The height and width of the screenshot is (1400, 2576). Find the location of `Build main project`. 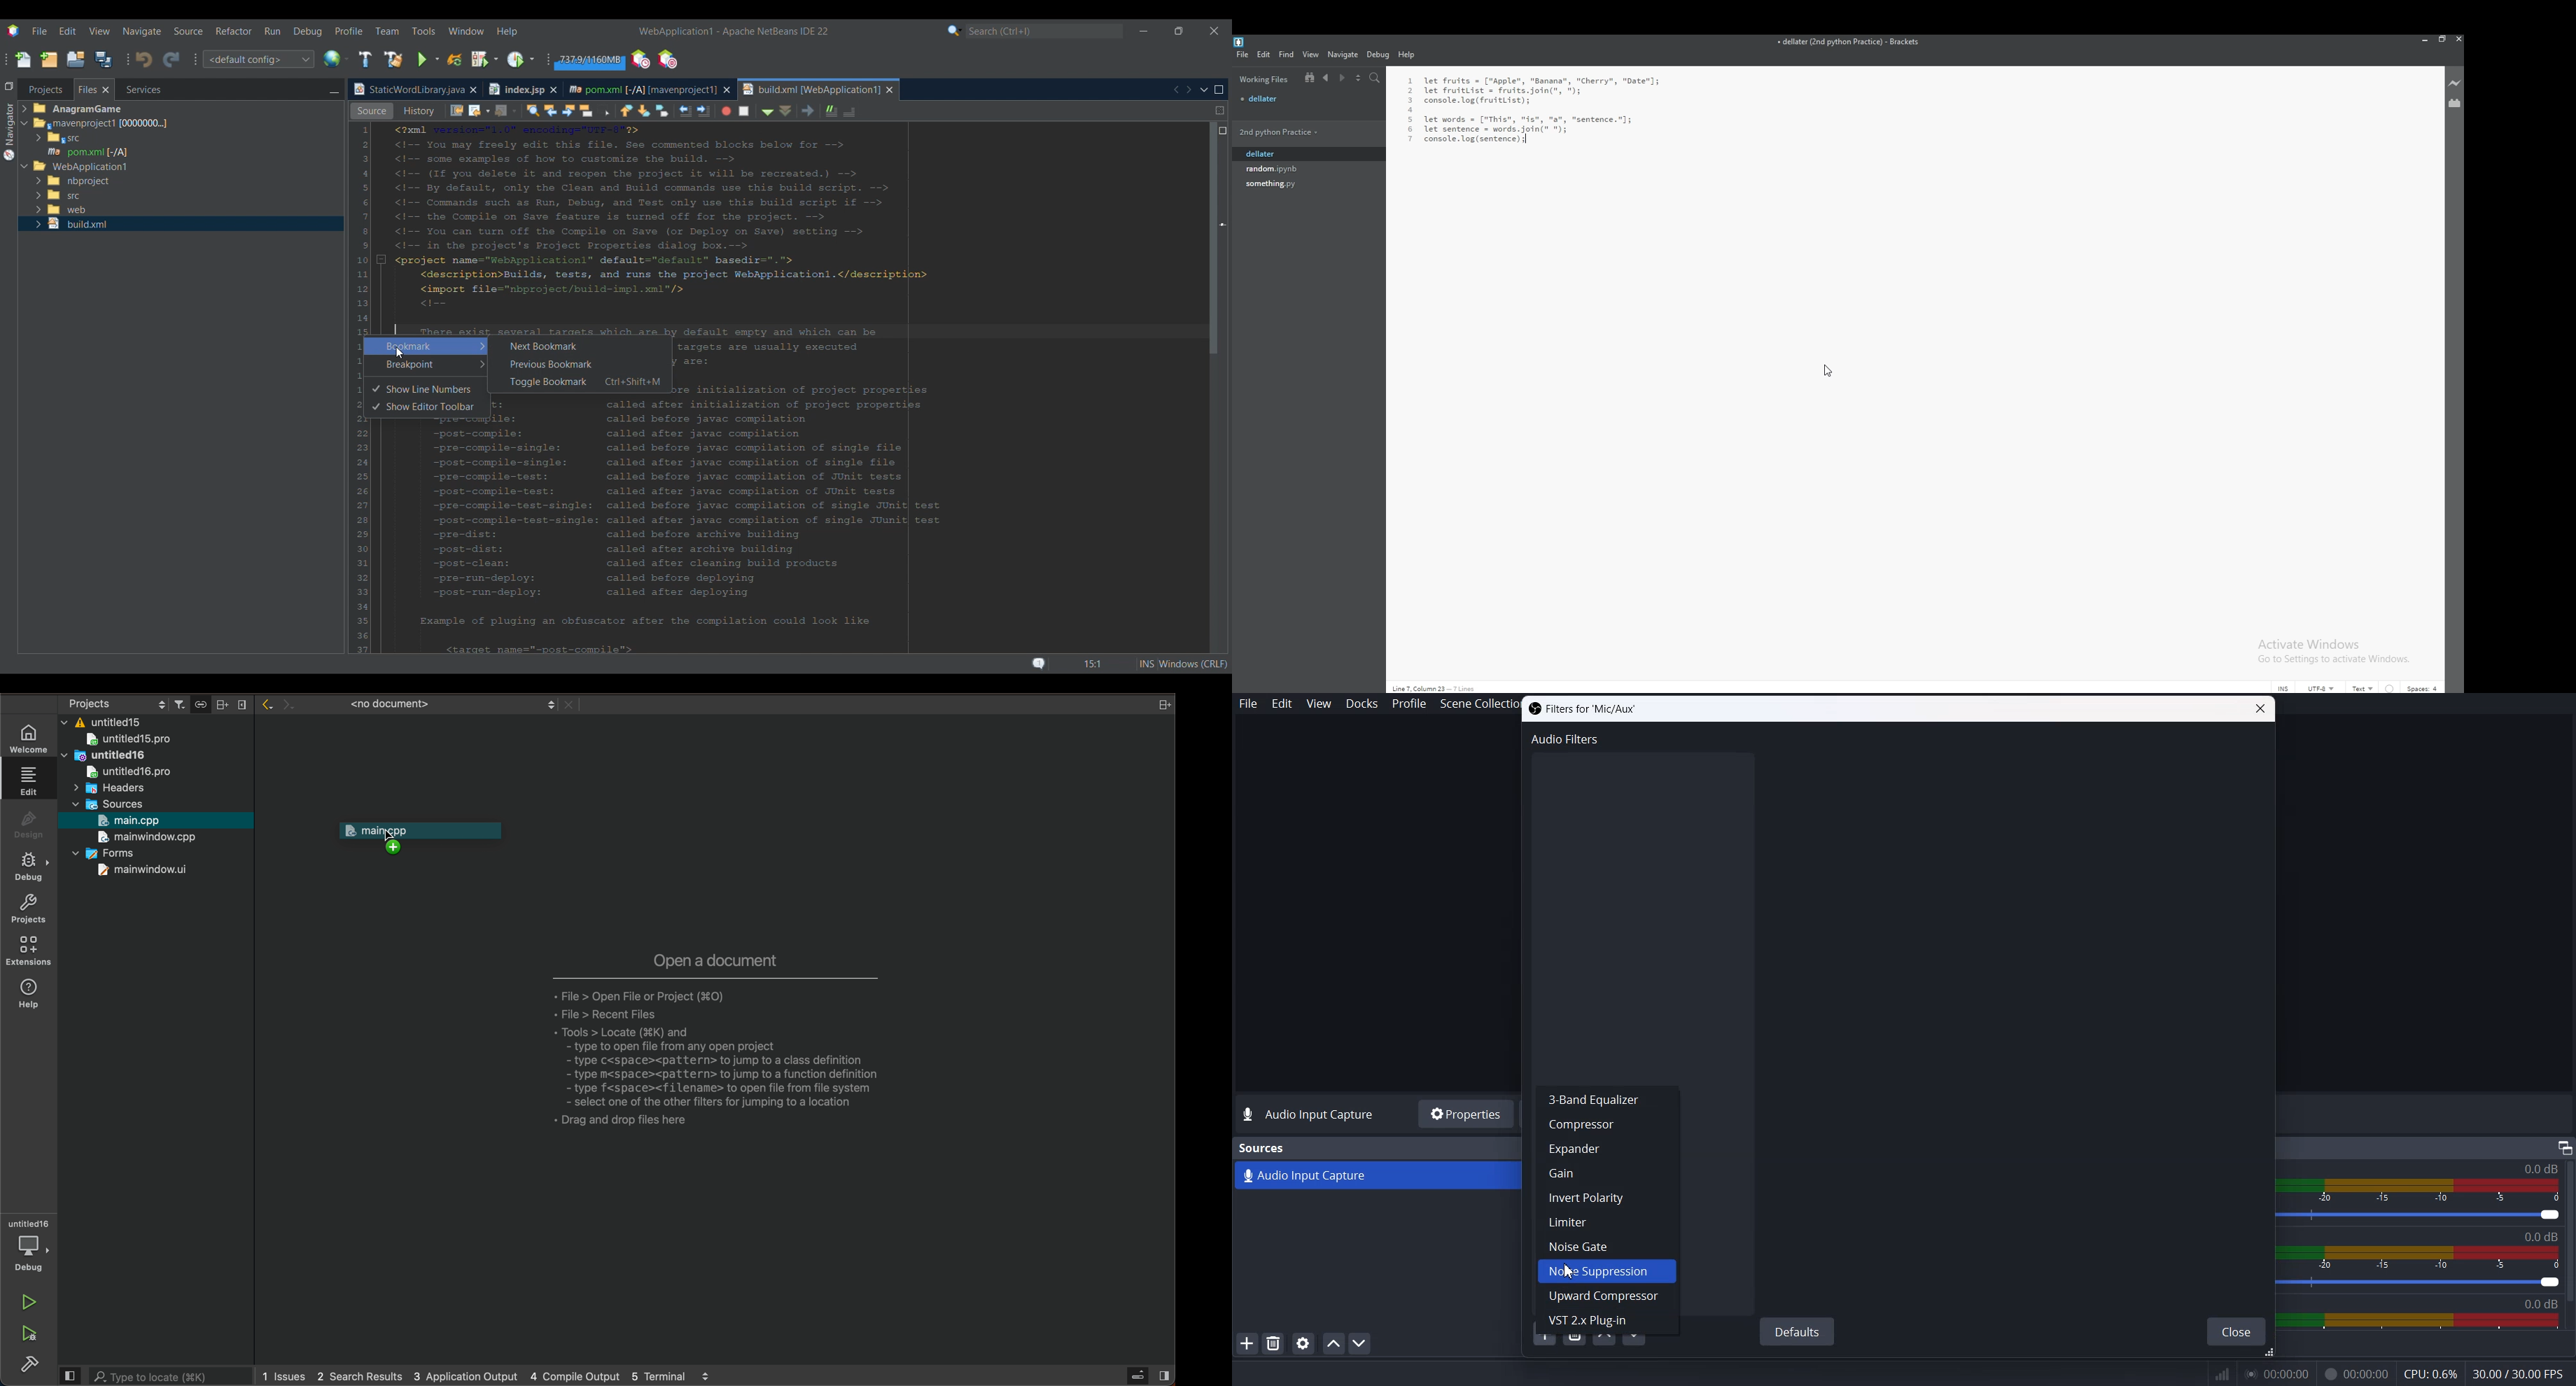

Build main project is located at coordinates (365, 59).